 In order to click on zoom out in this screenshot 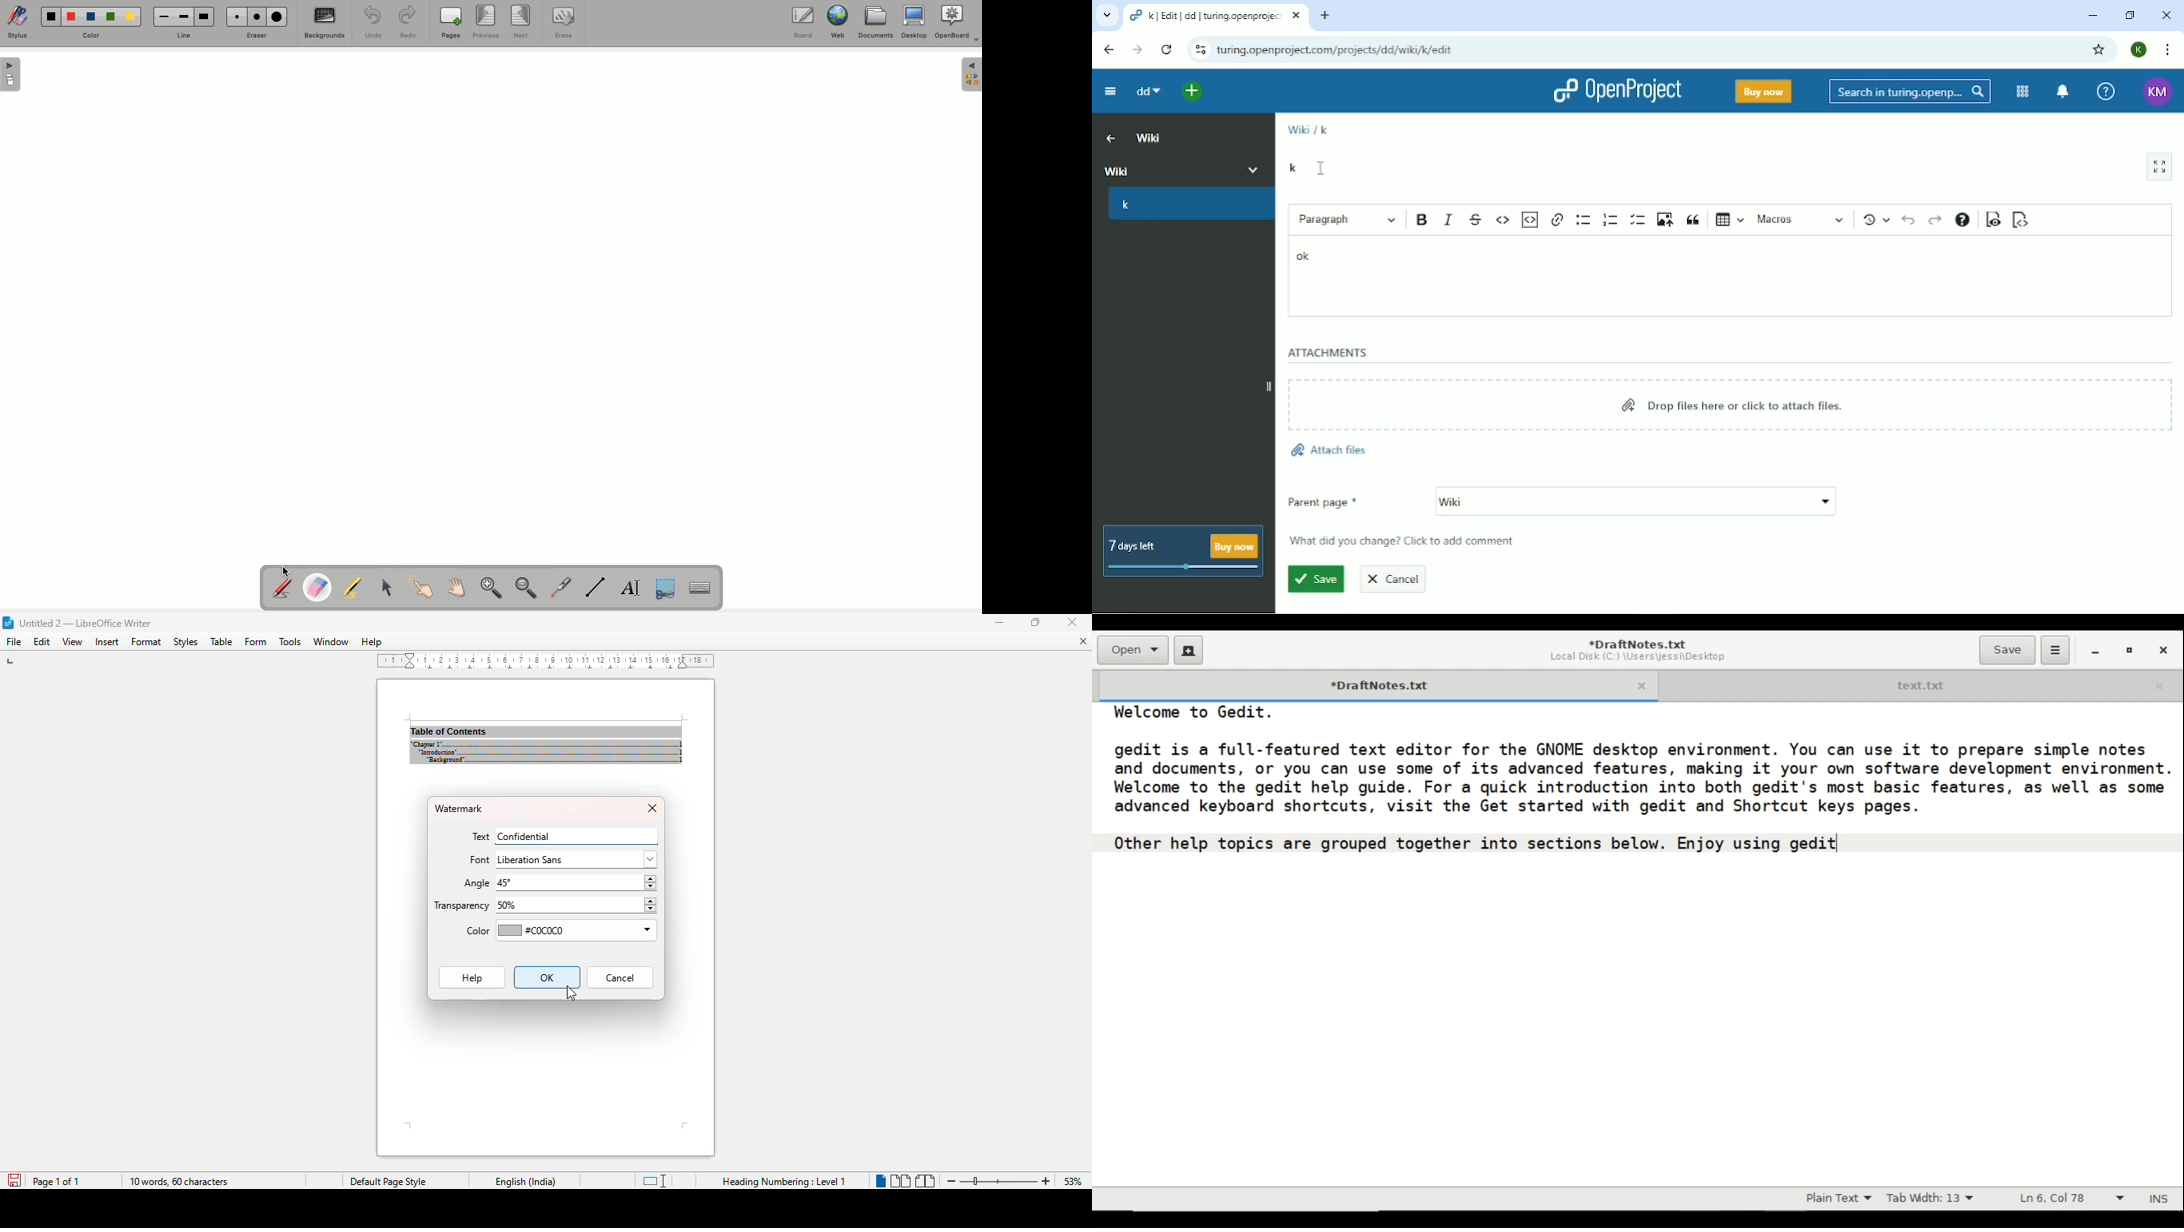, I will do `click(951, 1181)`.